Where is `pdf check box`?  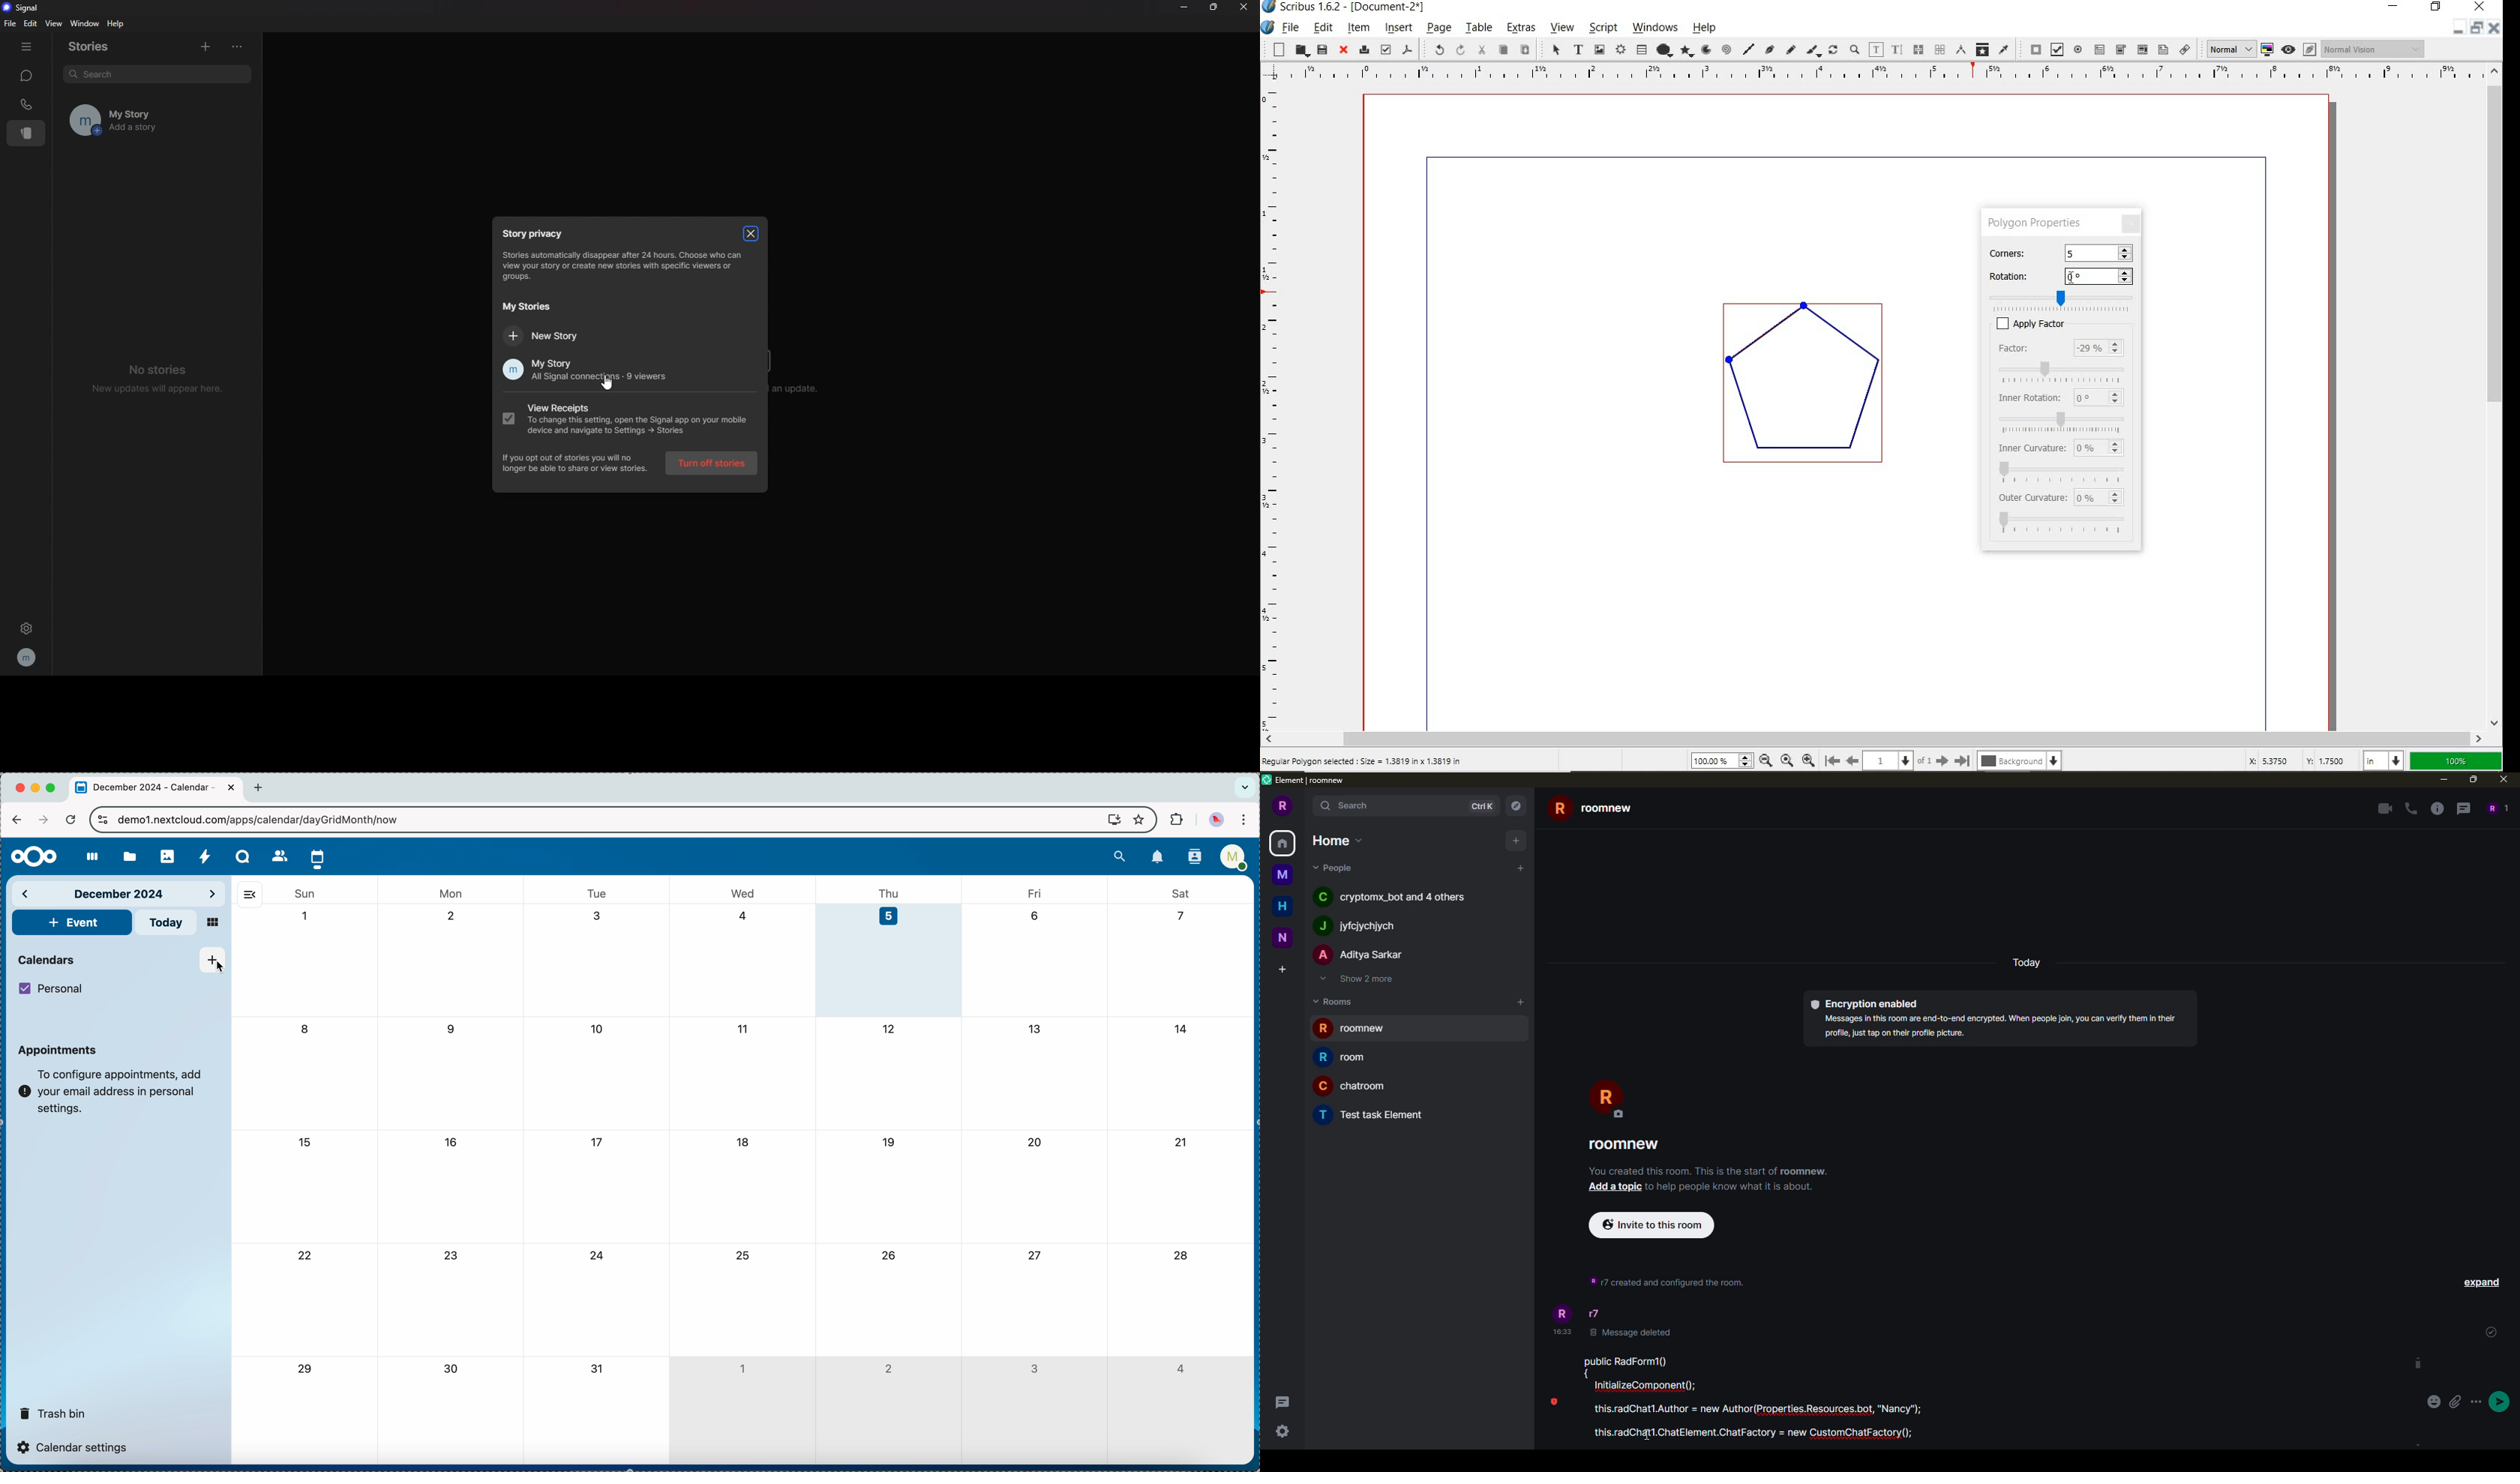 pdf check box is located at coordinates (2055, 50).